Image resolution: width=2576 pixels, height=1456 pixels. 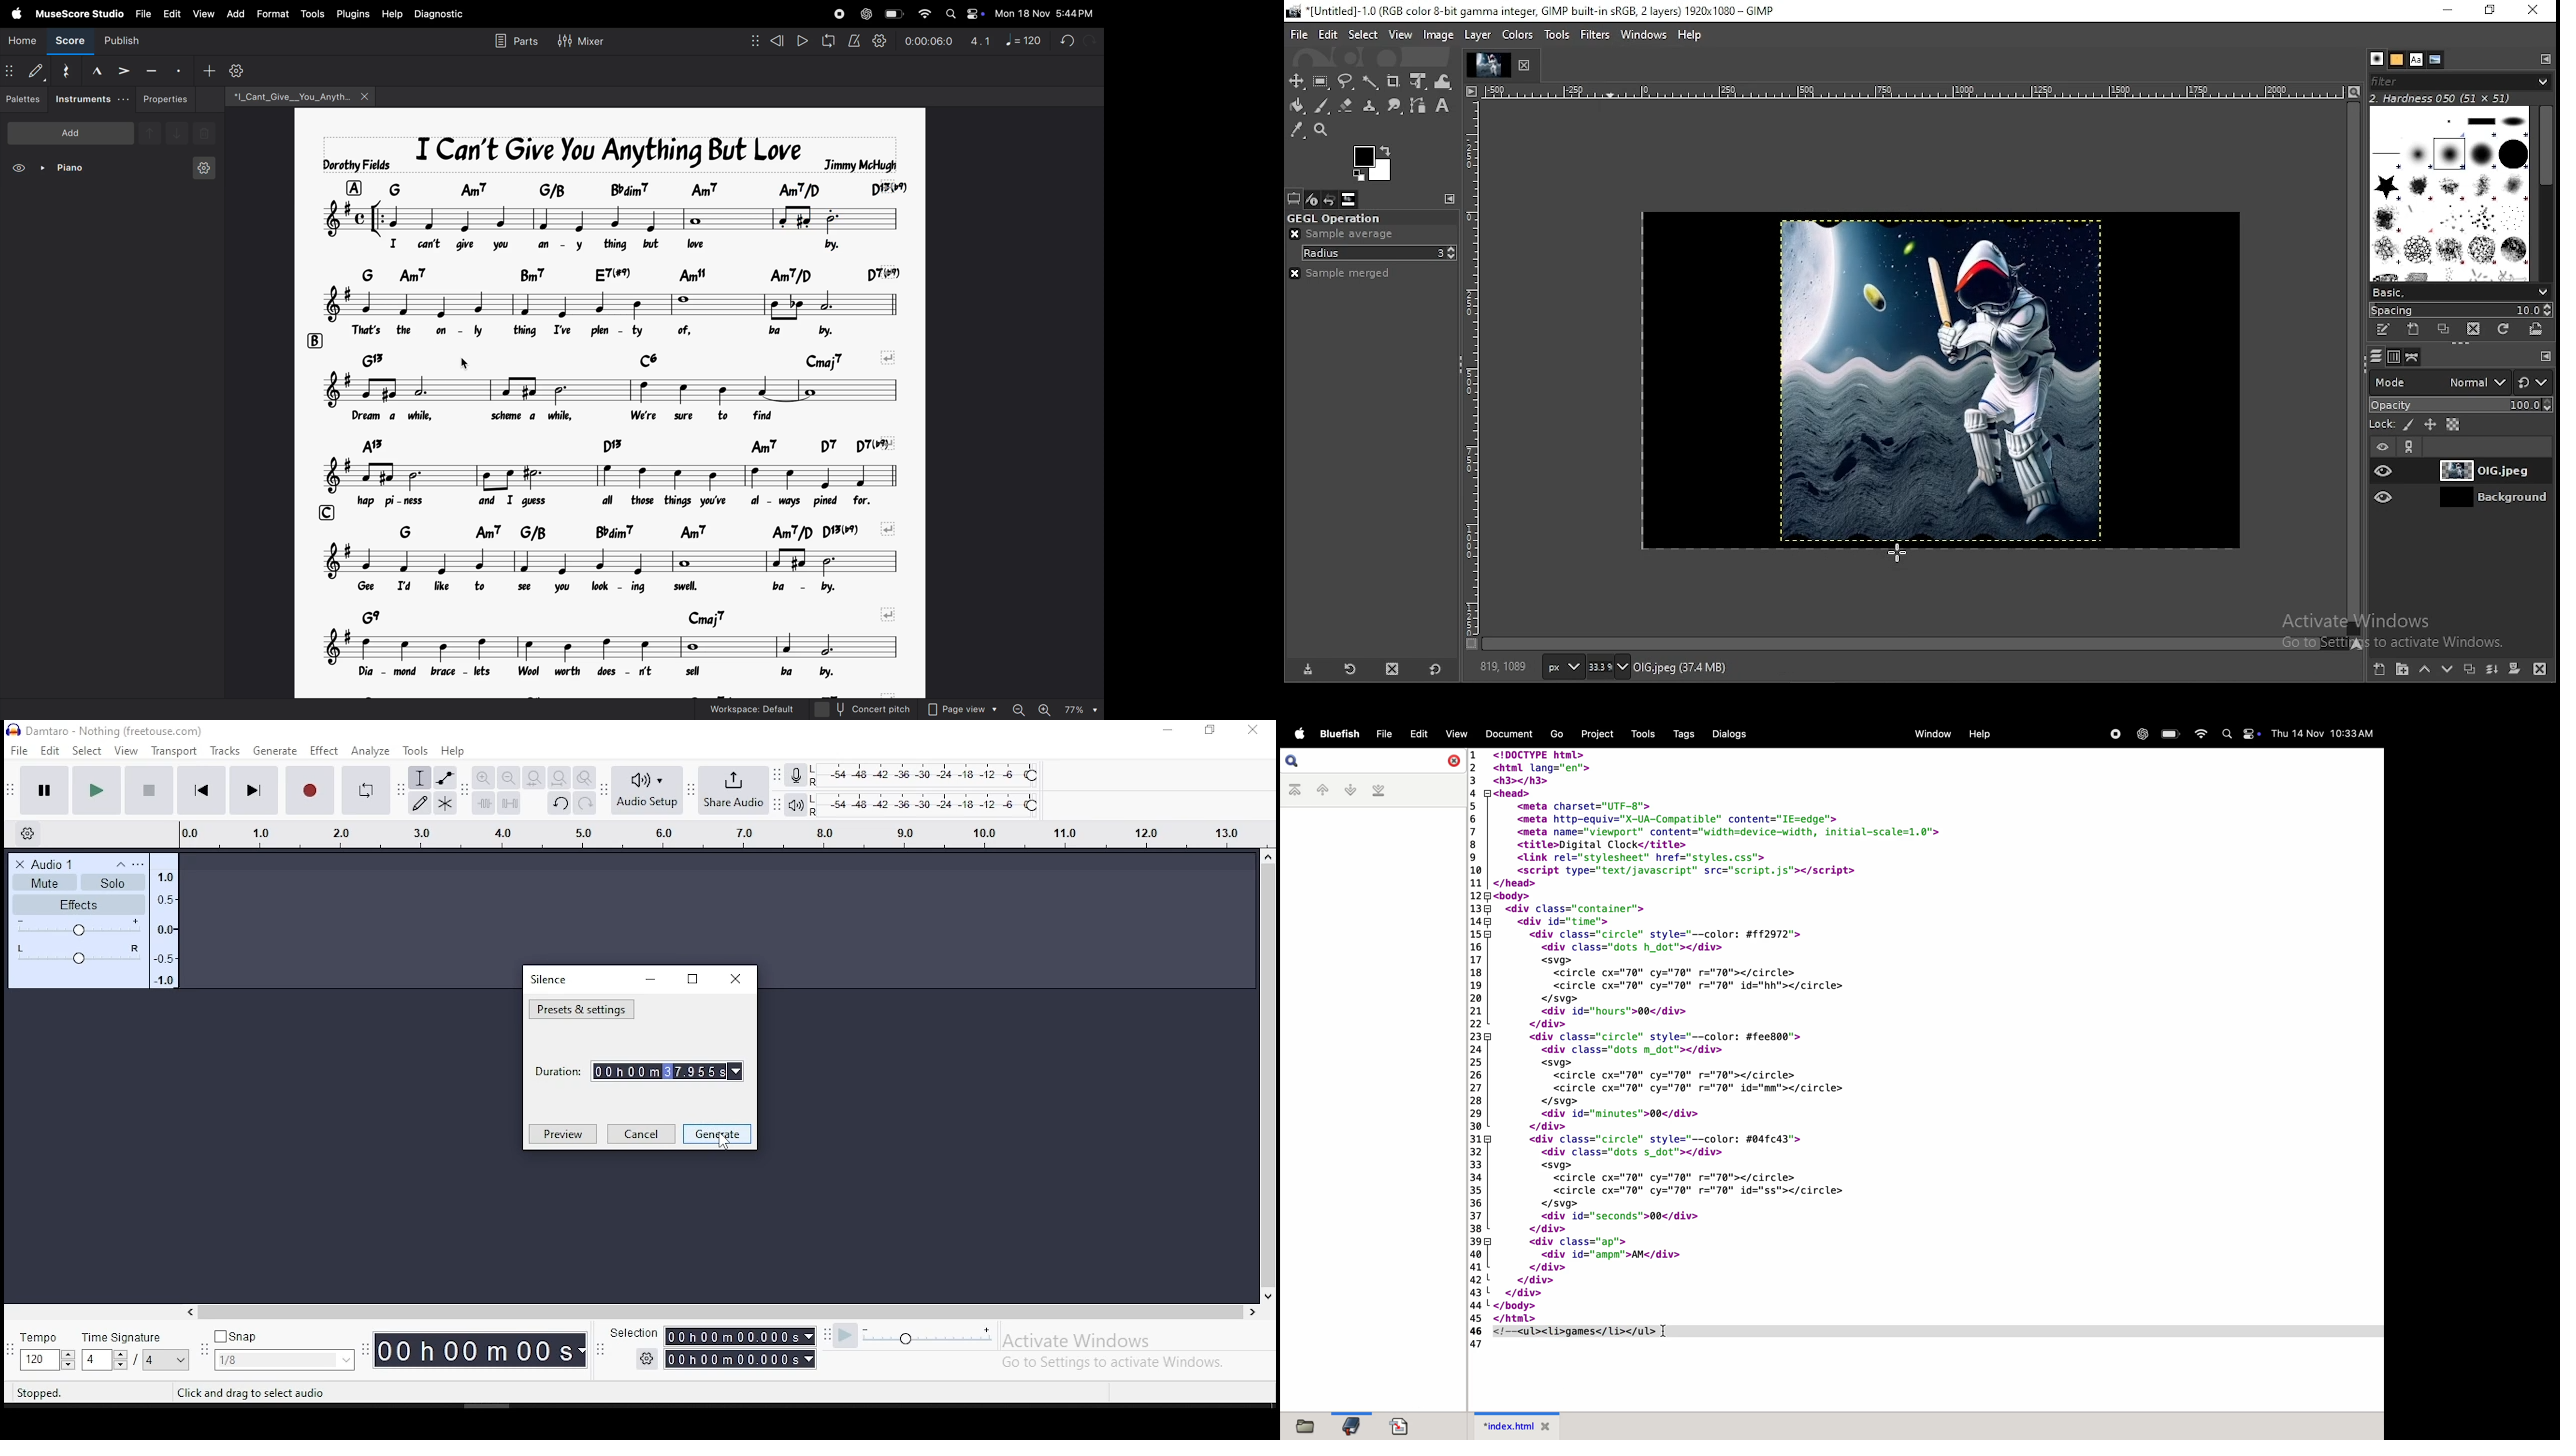 What do you see at coordinates (143, 14) in the screenshot?
I see `file` at bounding box center [143, 14].